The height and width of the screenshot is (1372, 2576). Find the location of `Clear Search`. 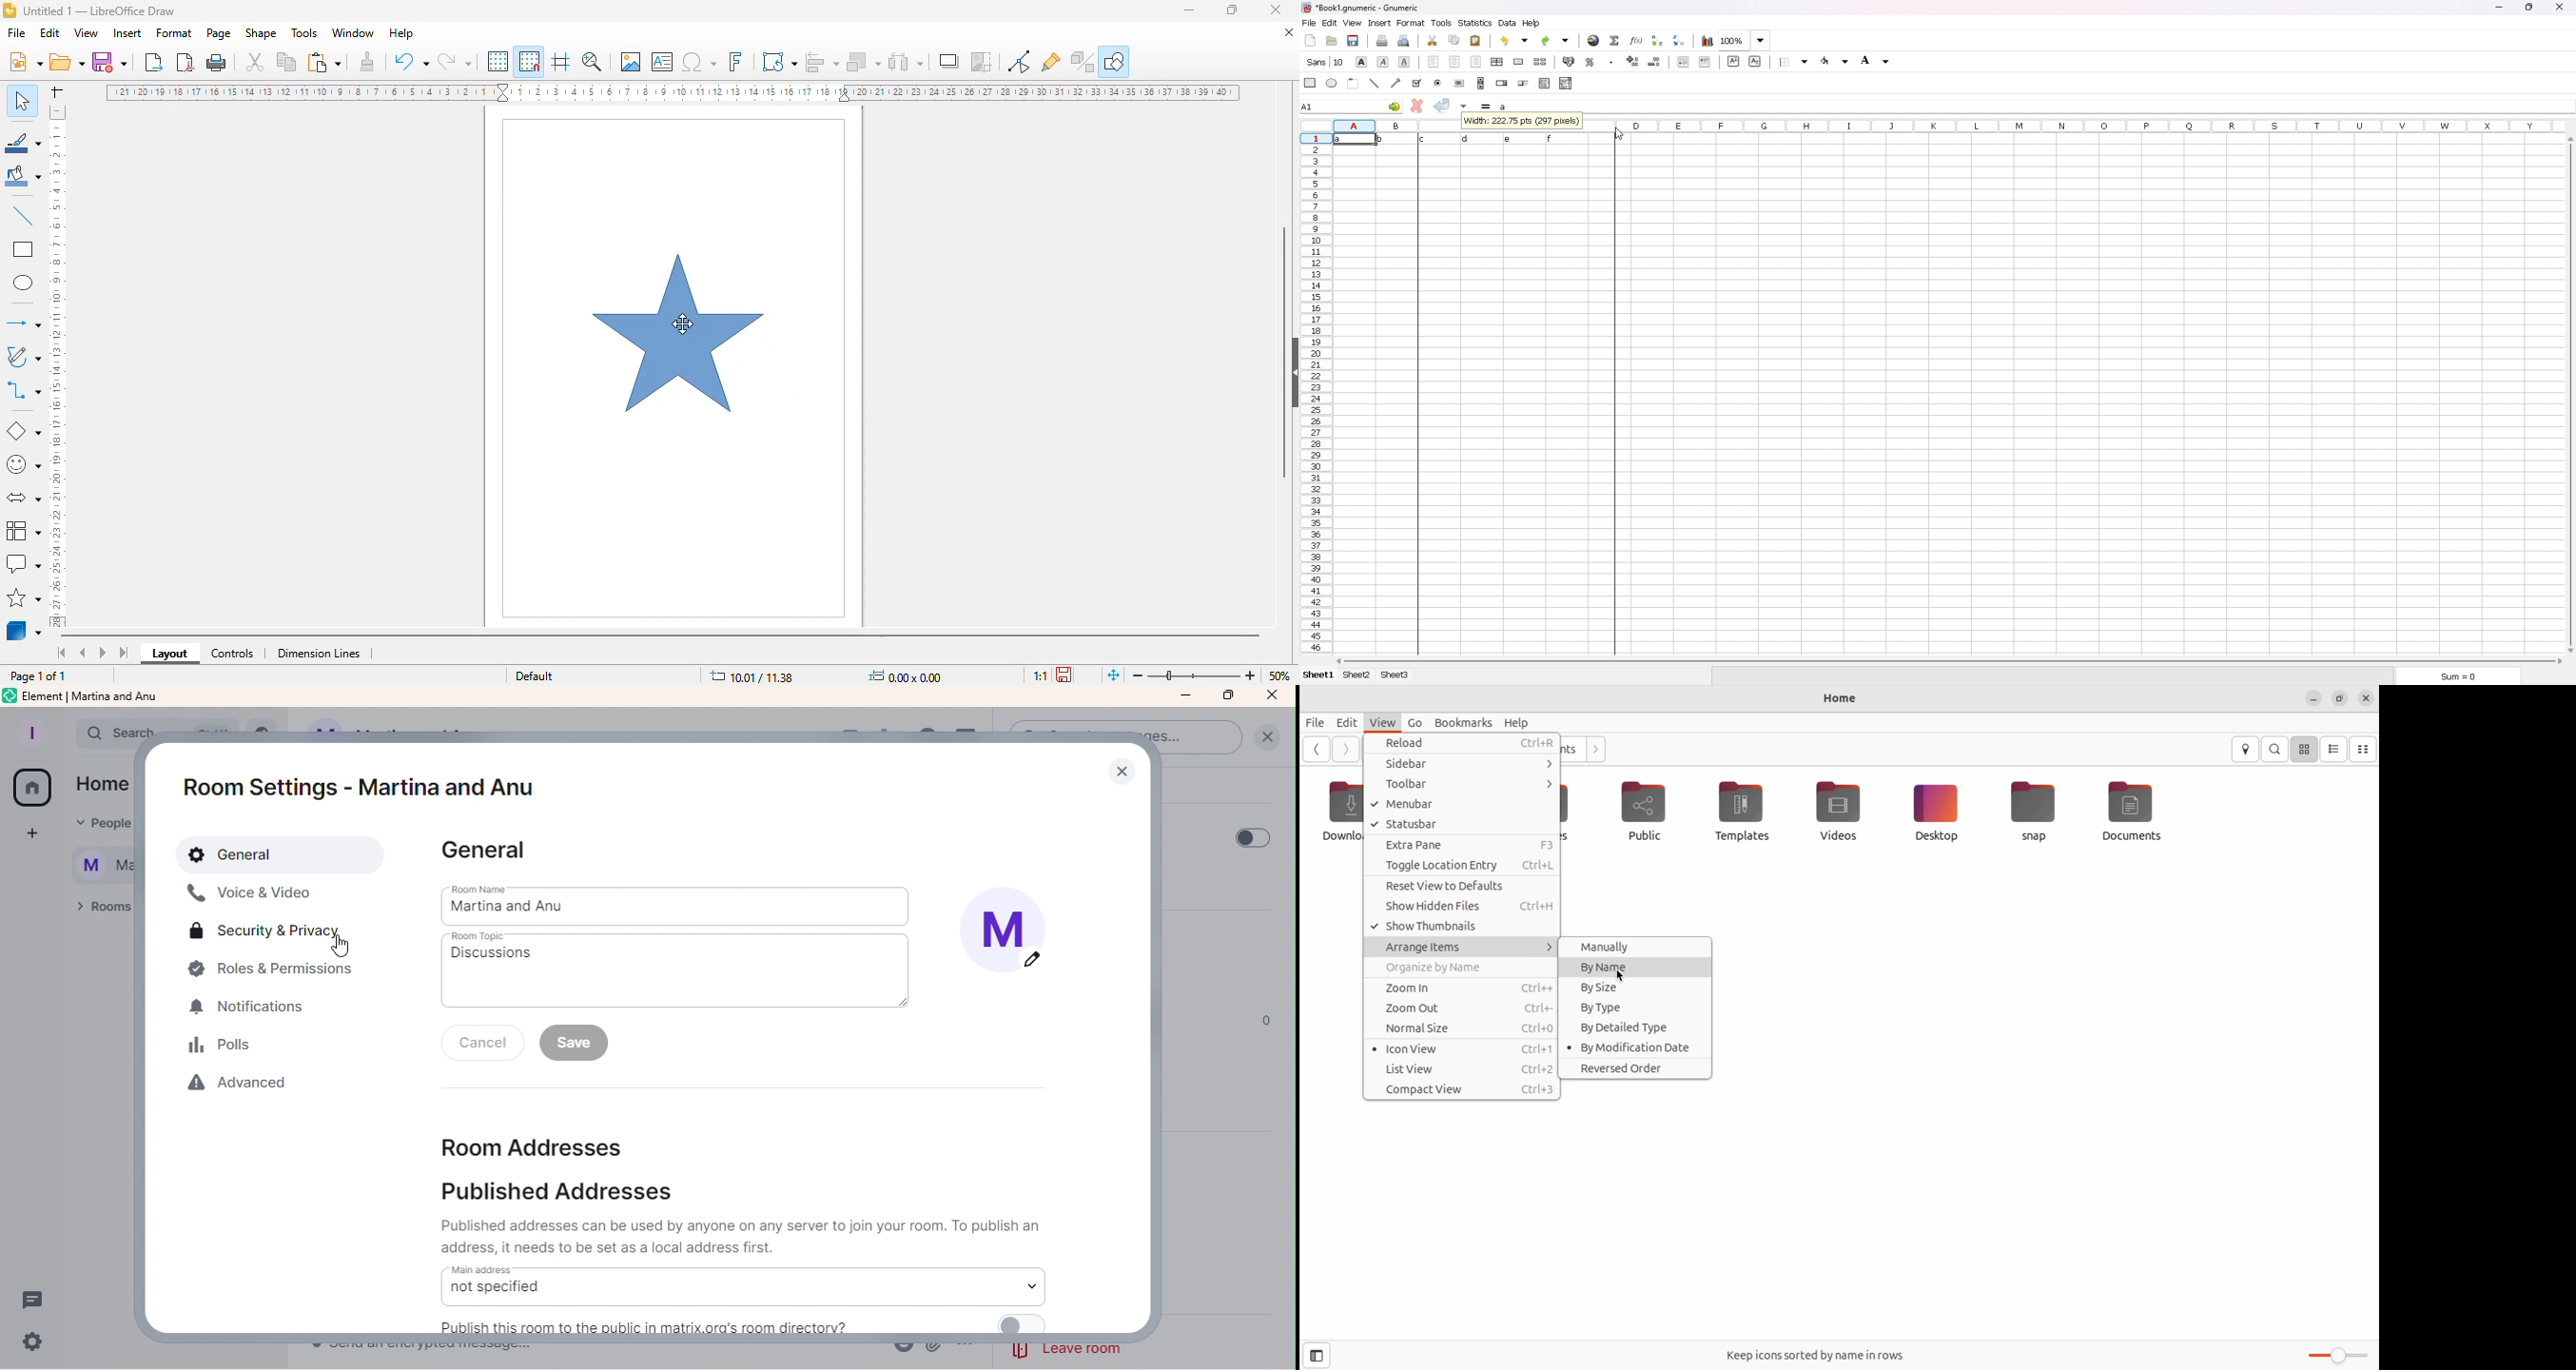

Clear Search is located at coordinates (1265, 742).